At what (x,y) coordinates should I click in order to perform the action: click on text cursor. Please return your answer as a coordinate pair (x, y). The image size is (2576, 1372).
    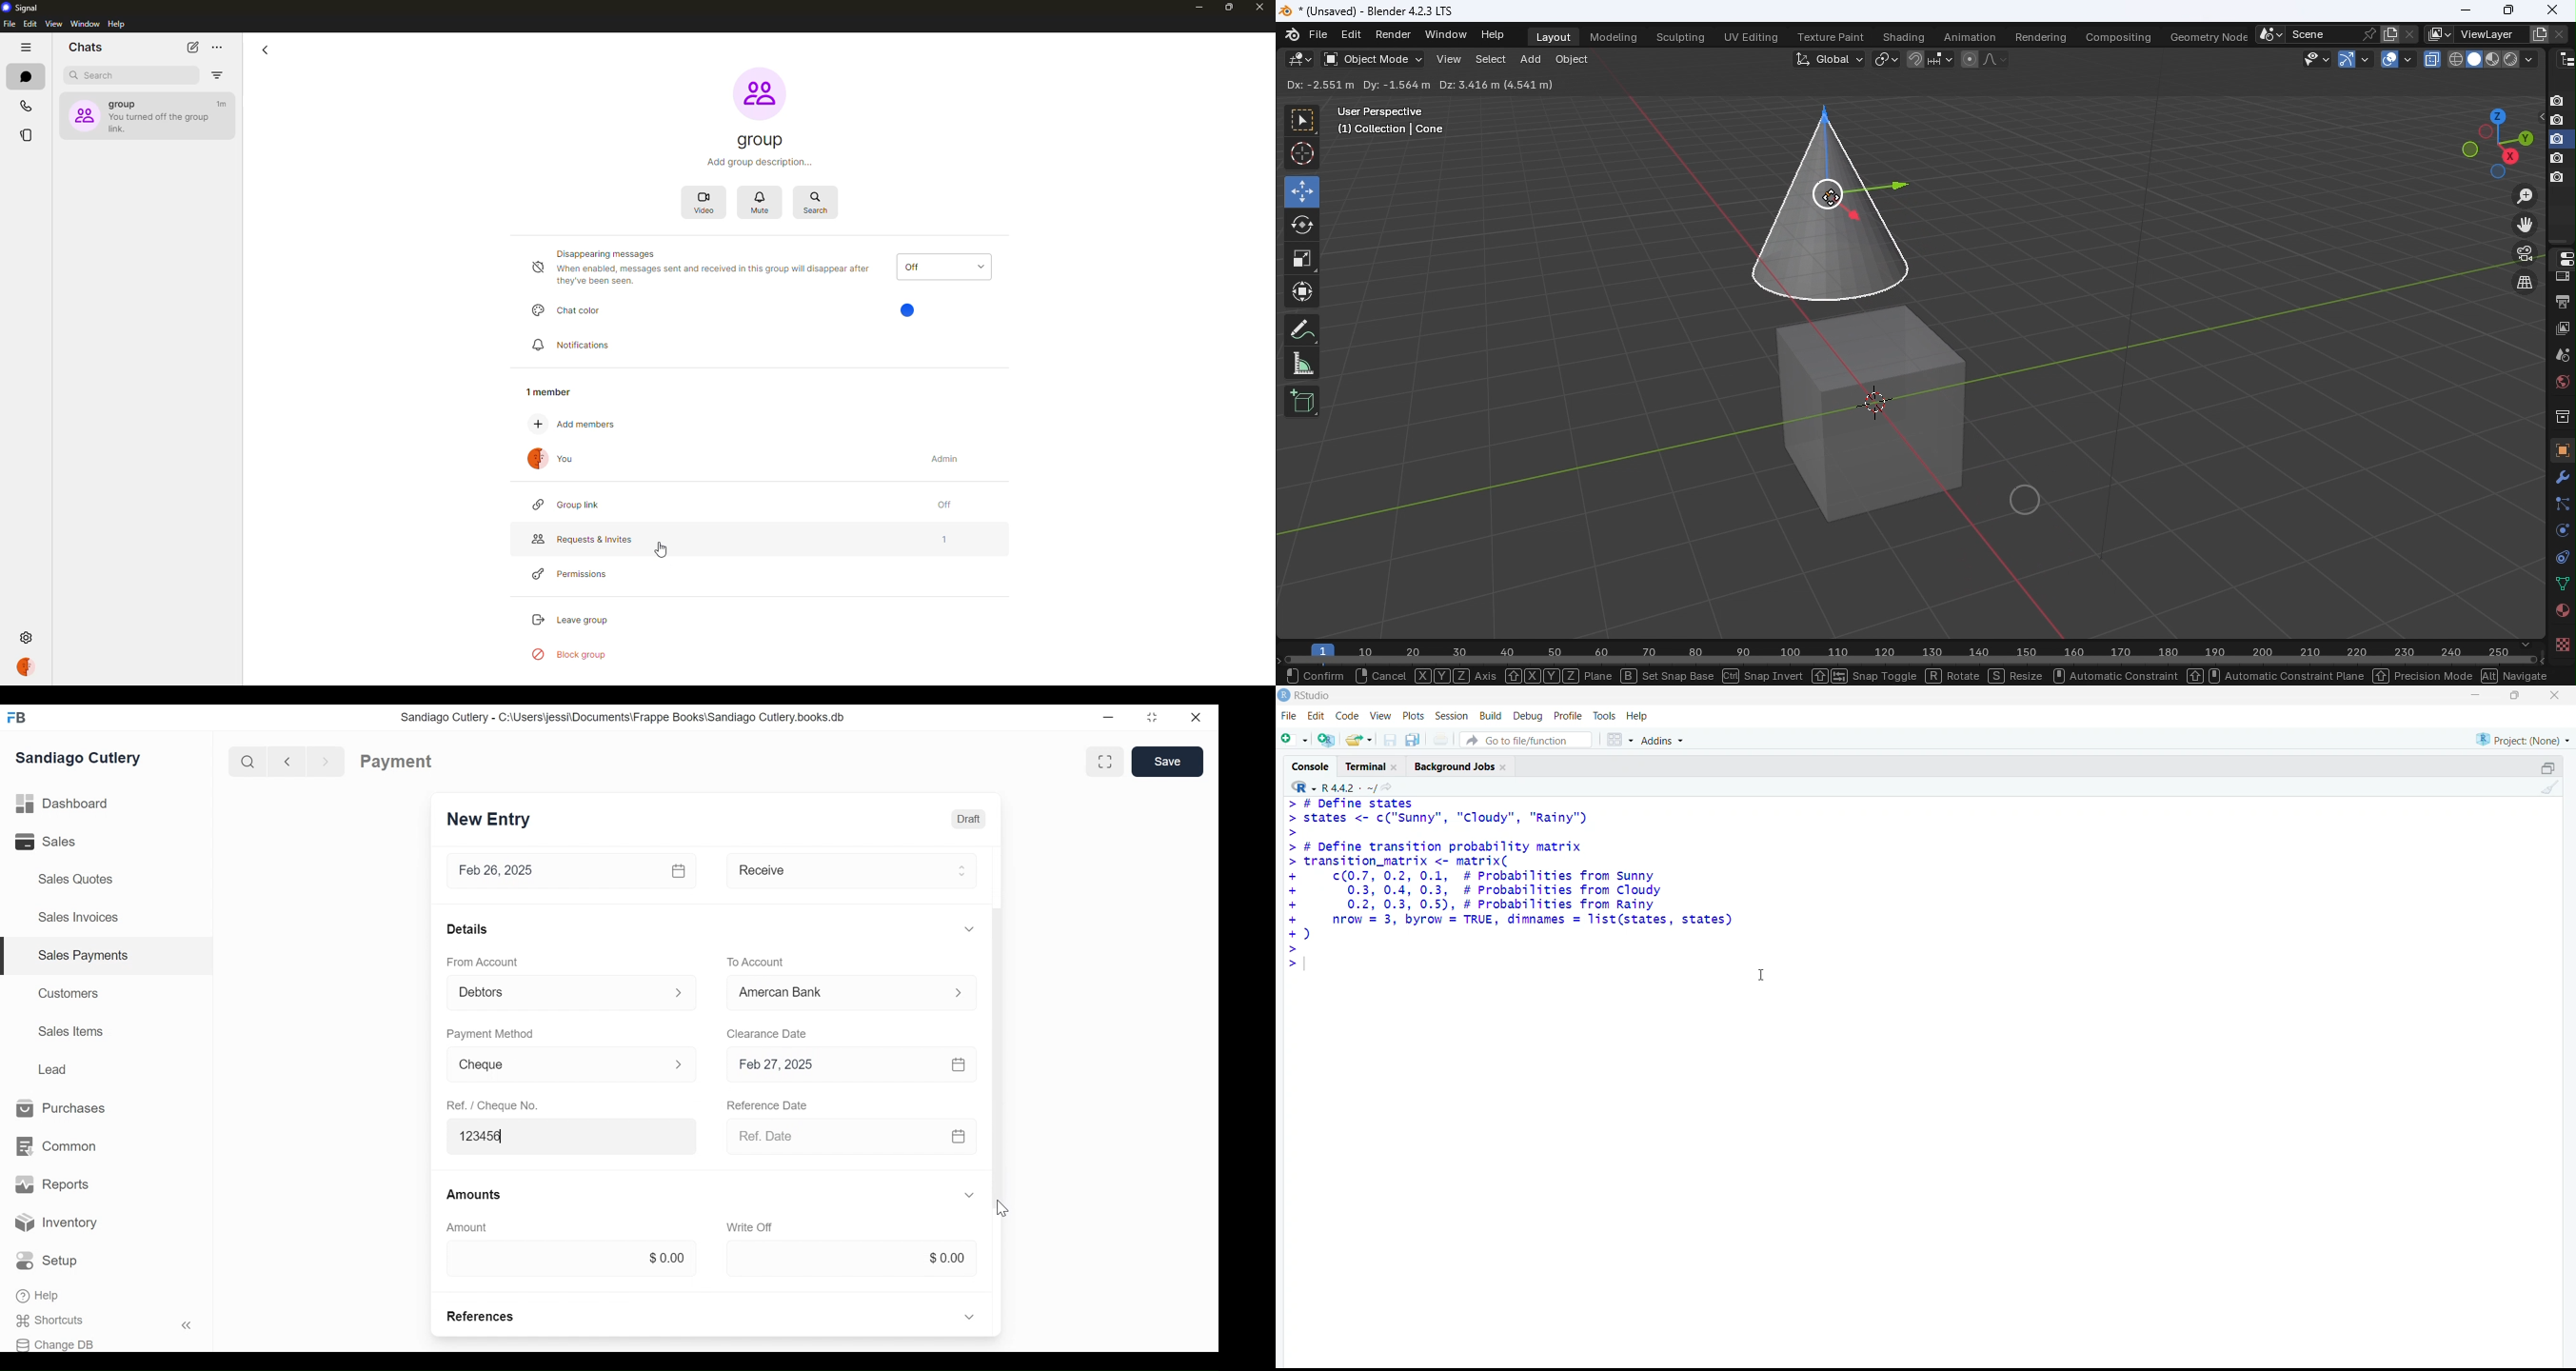
    Looking at the image, I should click on (1303, 965).